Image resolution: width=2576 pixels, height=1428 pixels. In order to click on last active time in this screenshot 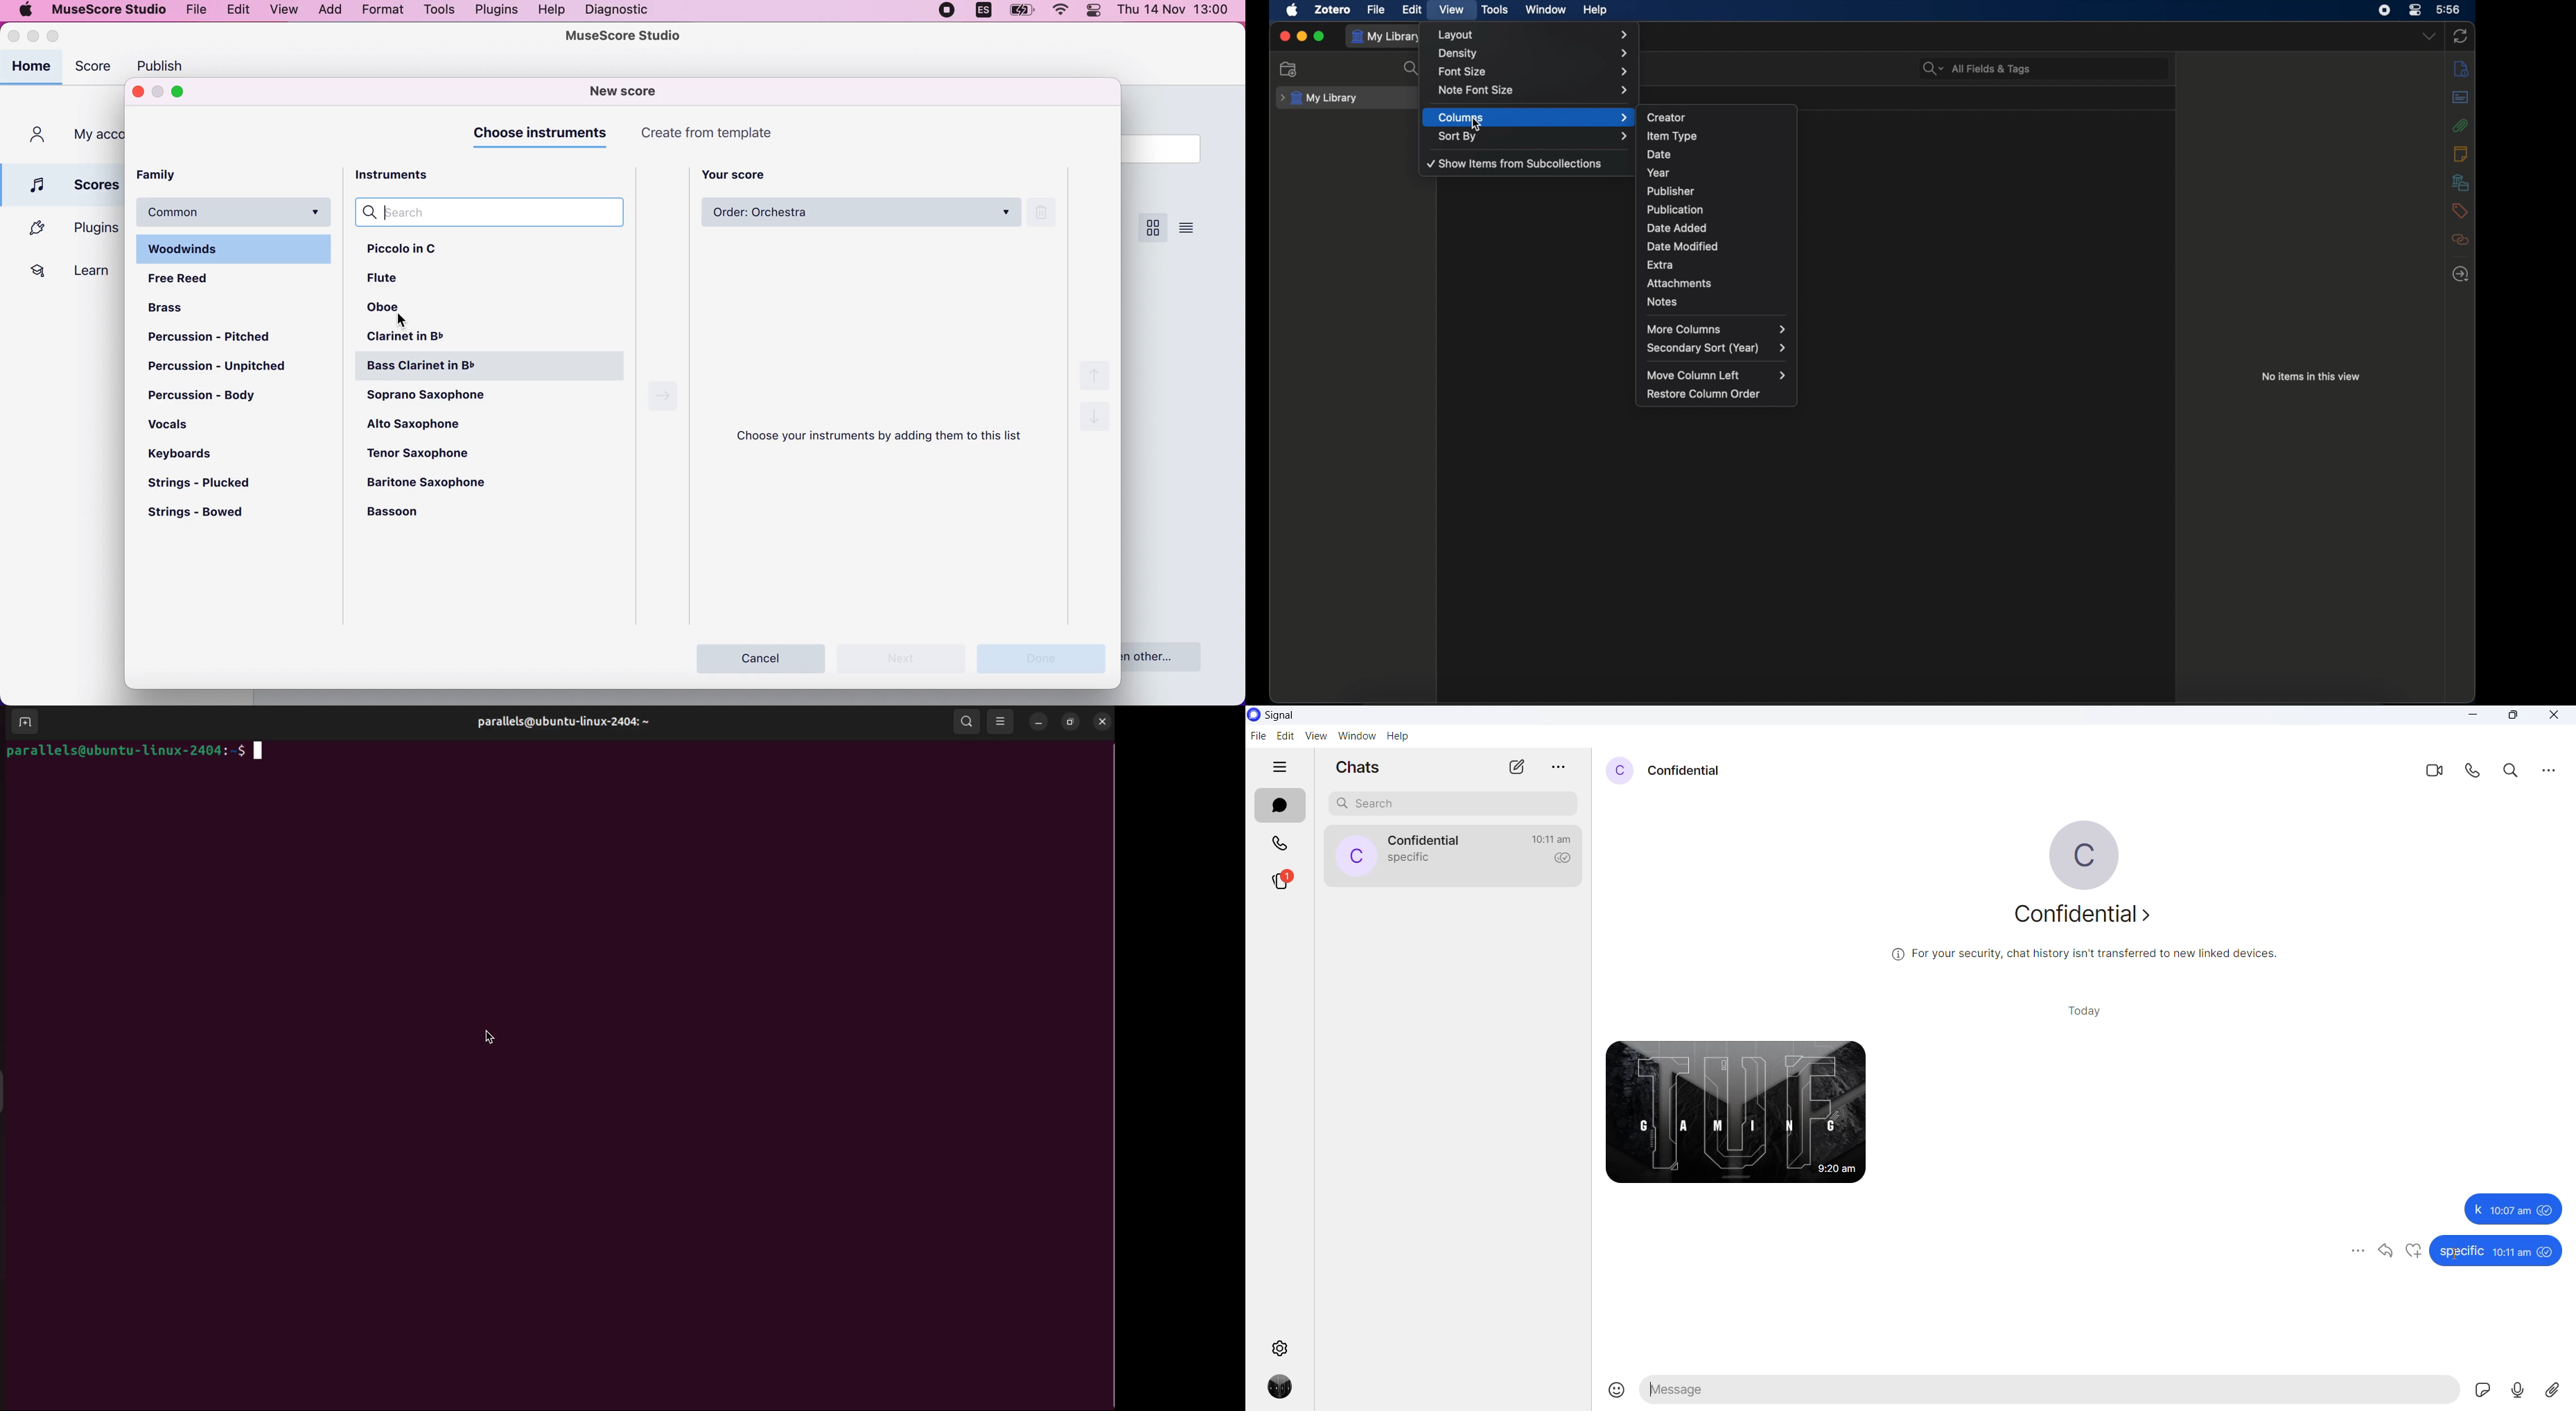, I will do `click(1550, 839)`.